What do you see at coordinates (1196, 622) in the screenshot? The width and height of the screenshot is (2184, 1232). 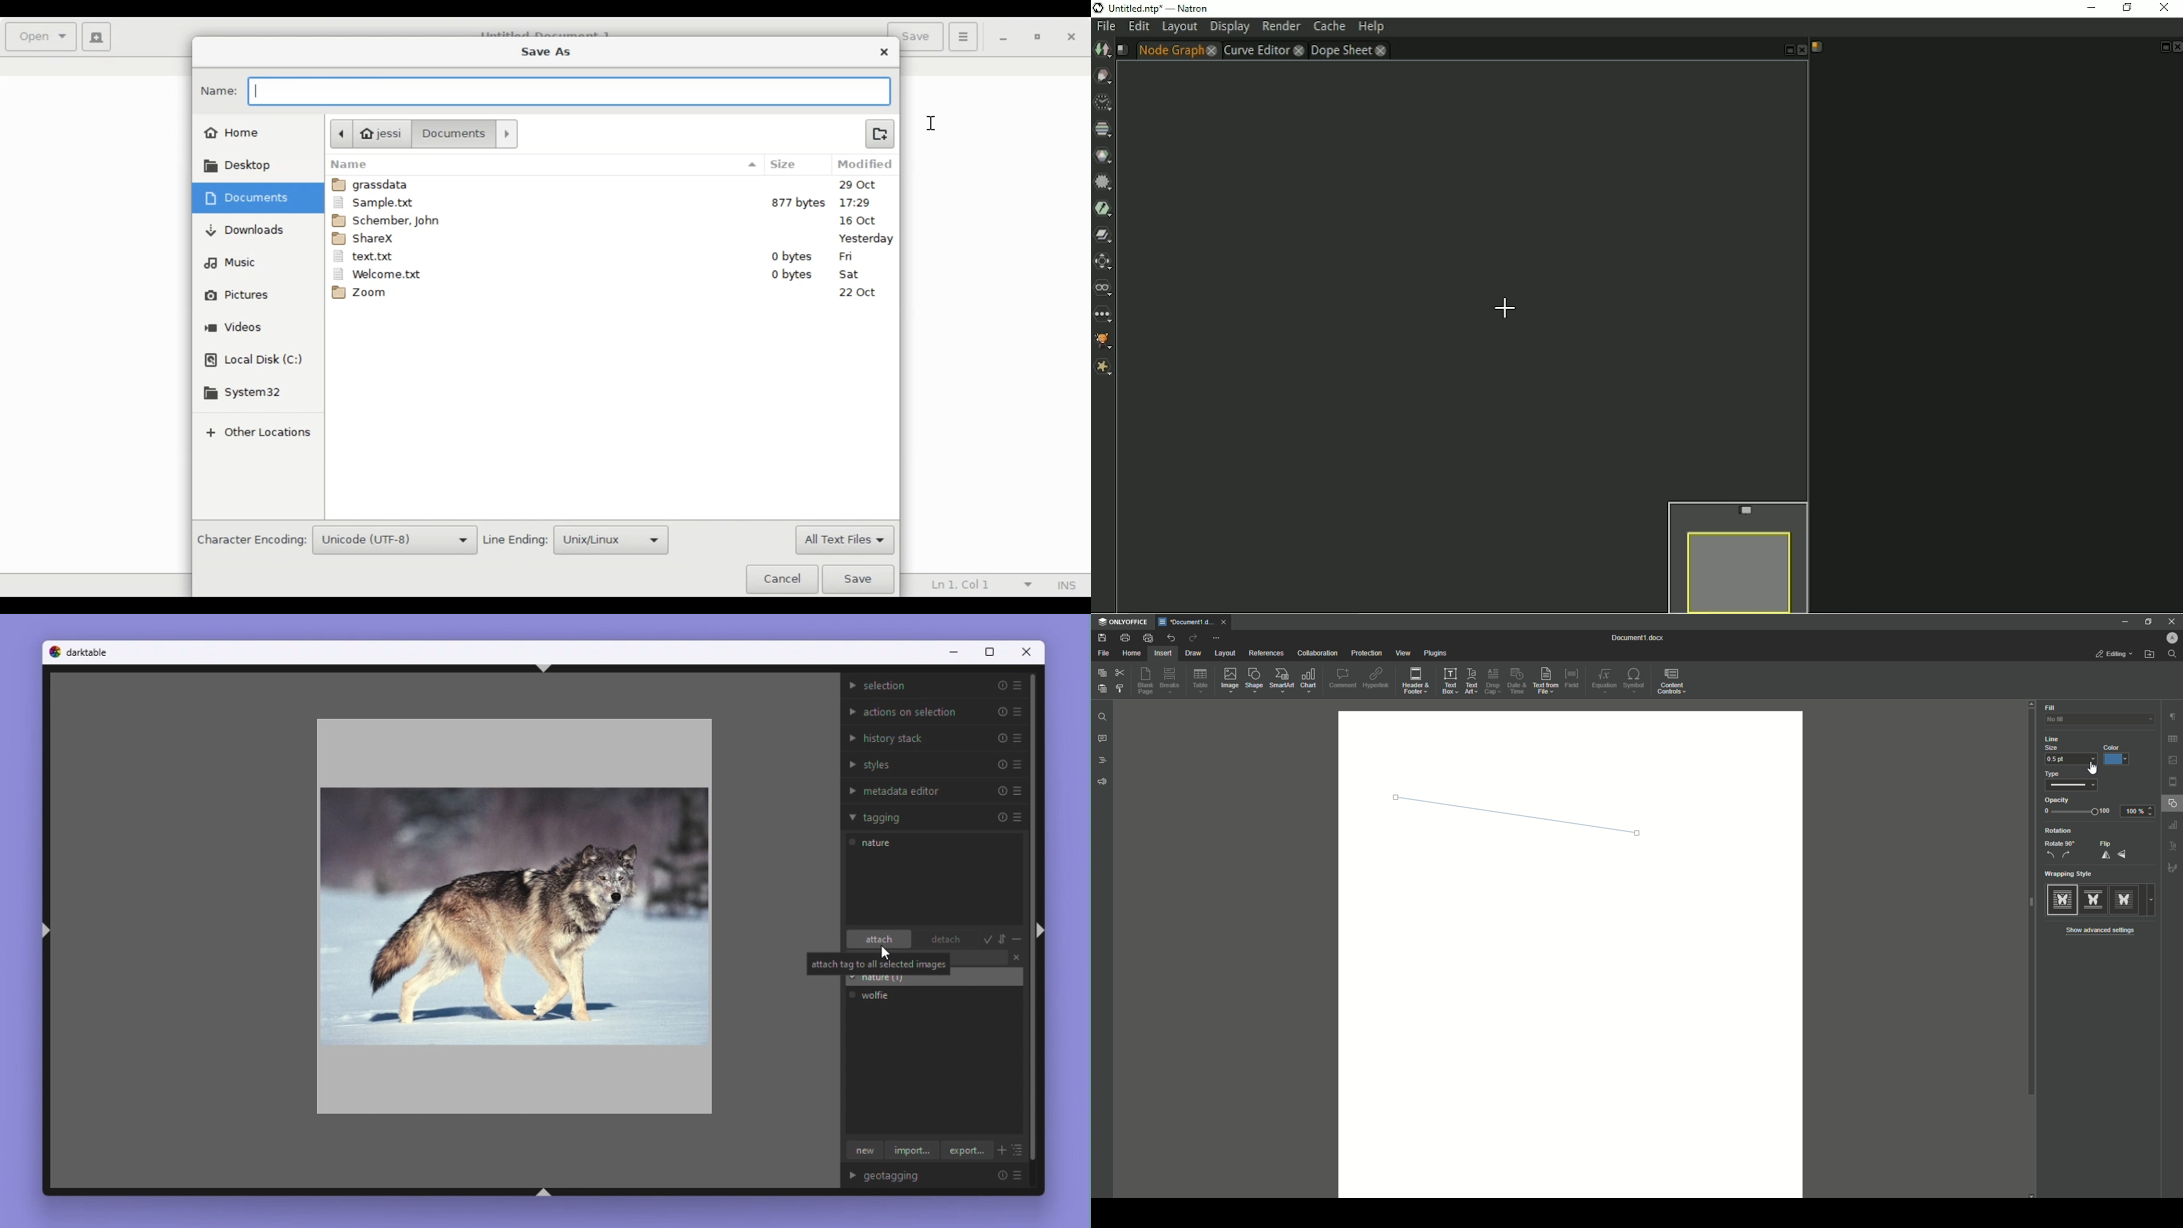 I see `tab 1` at bounding box center [1196, 622].